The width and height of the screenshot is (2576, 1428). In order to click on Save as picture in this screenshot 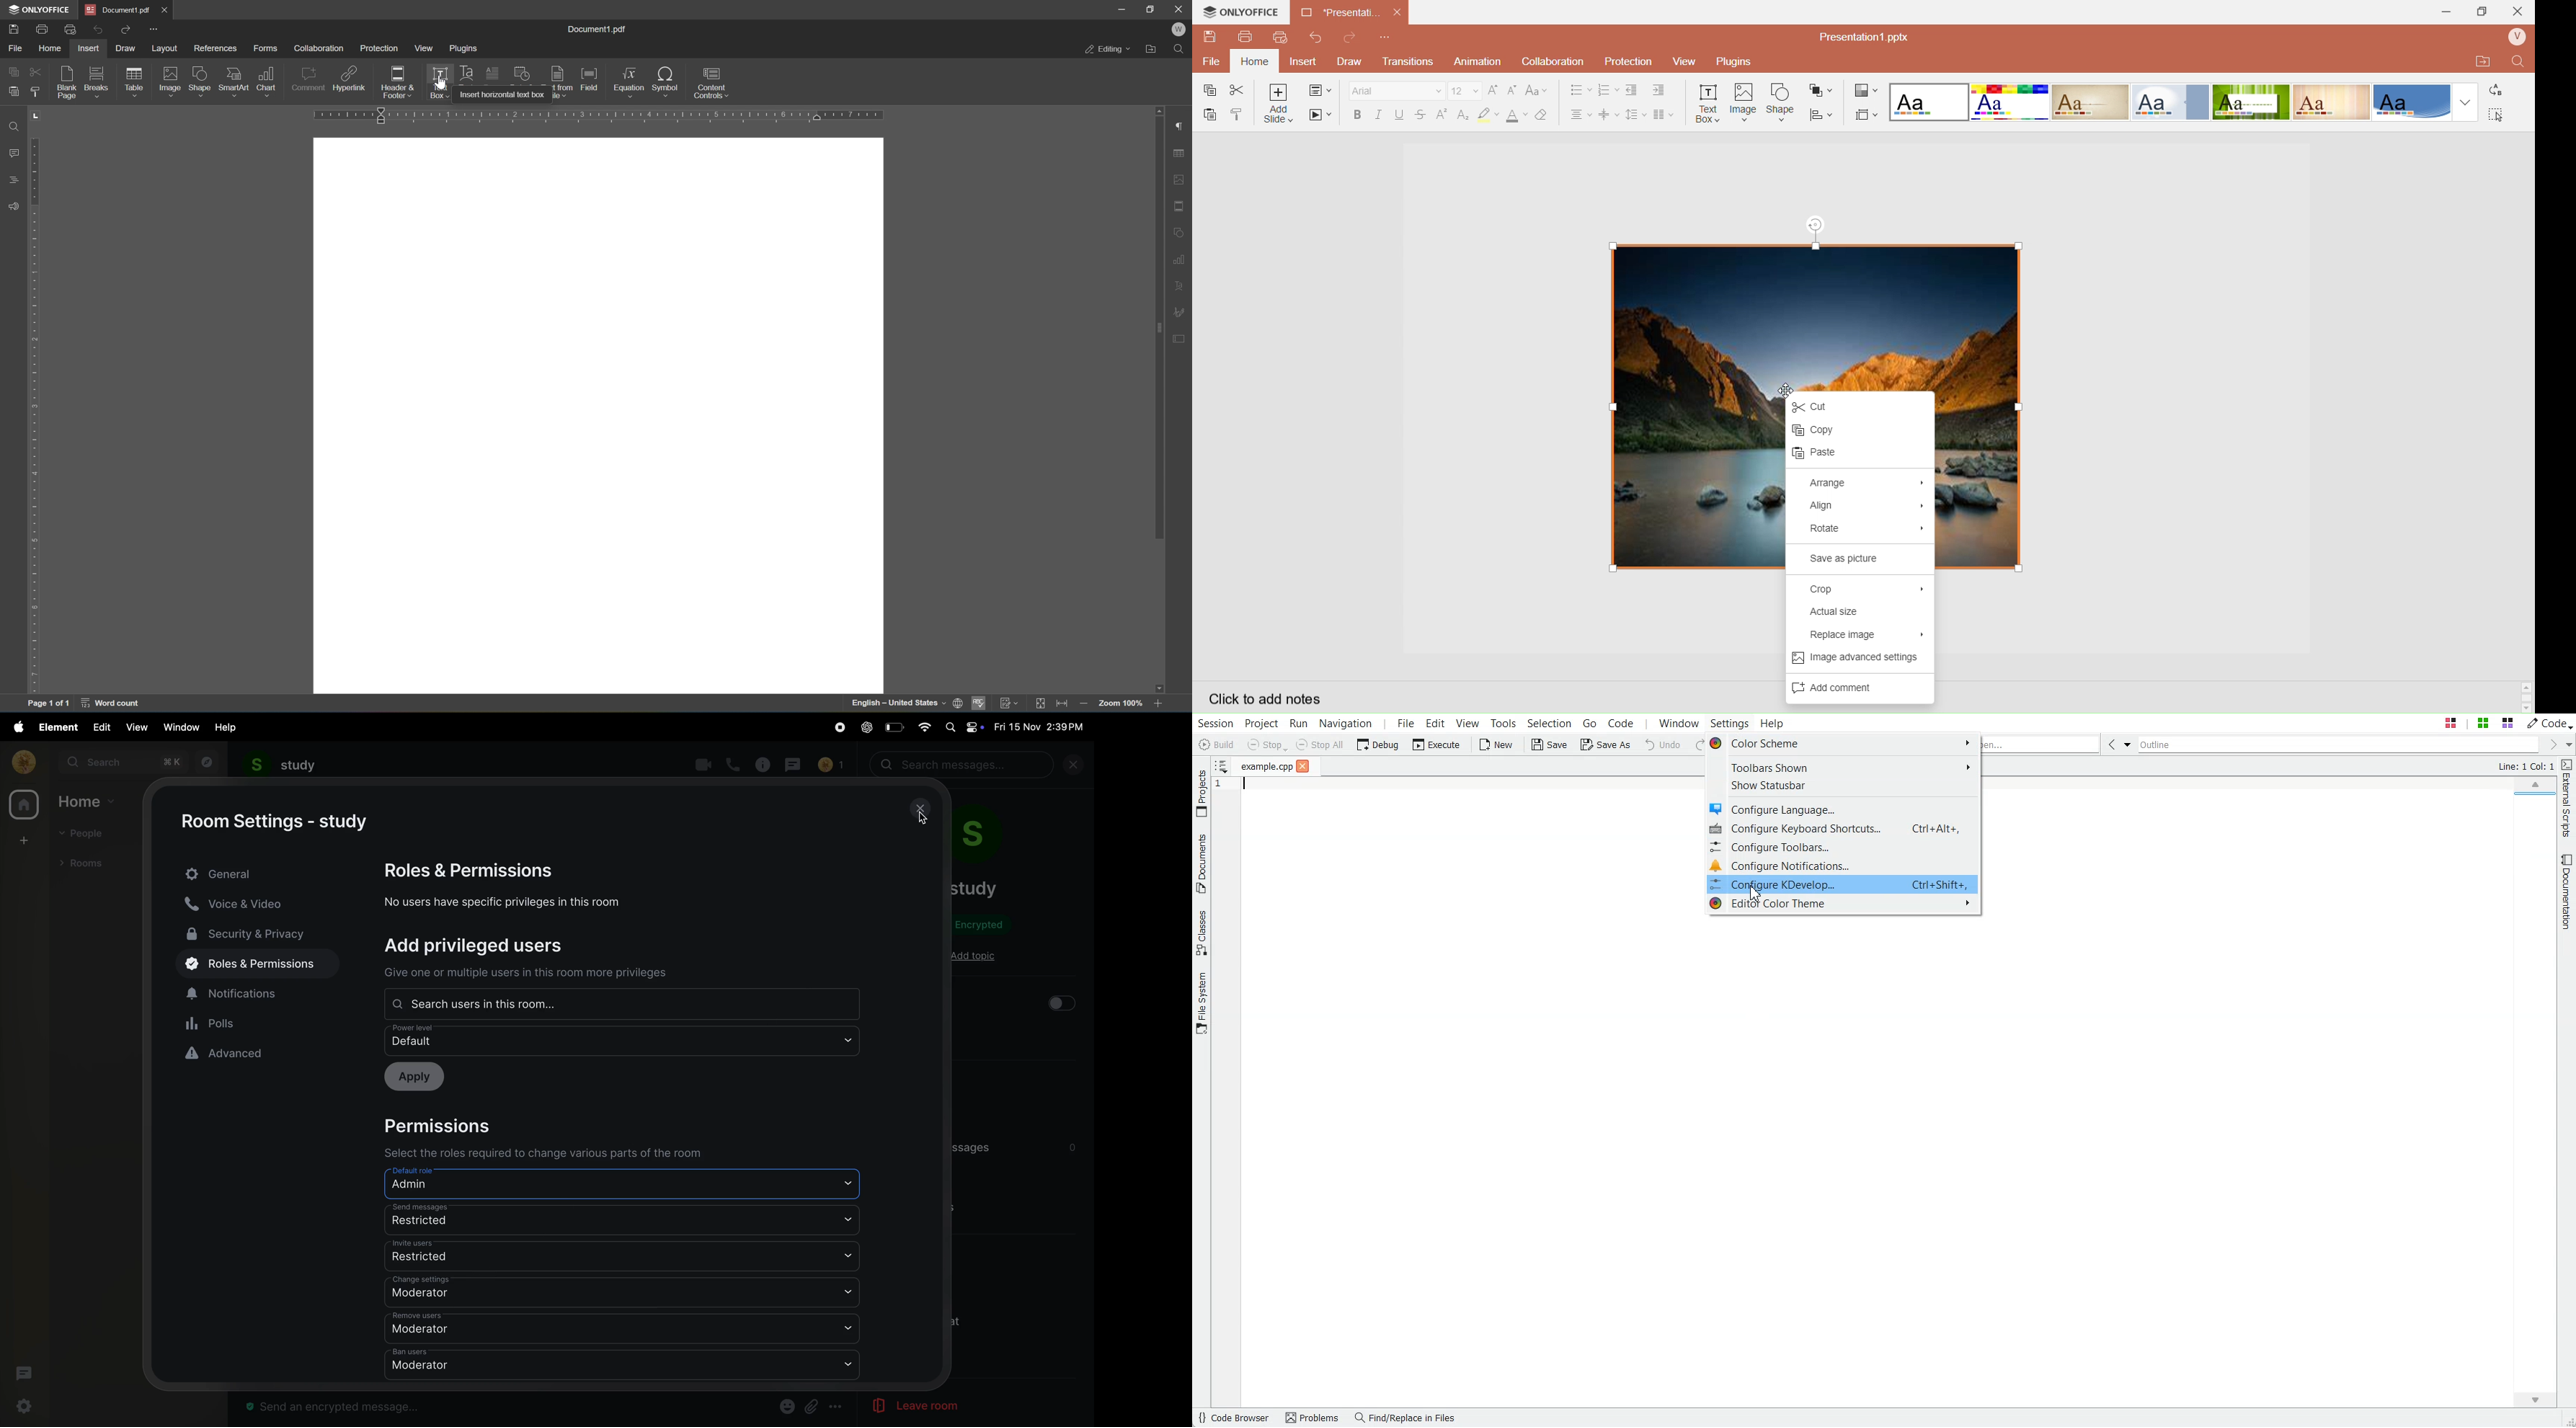, I will do `click(1857, 560)`.